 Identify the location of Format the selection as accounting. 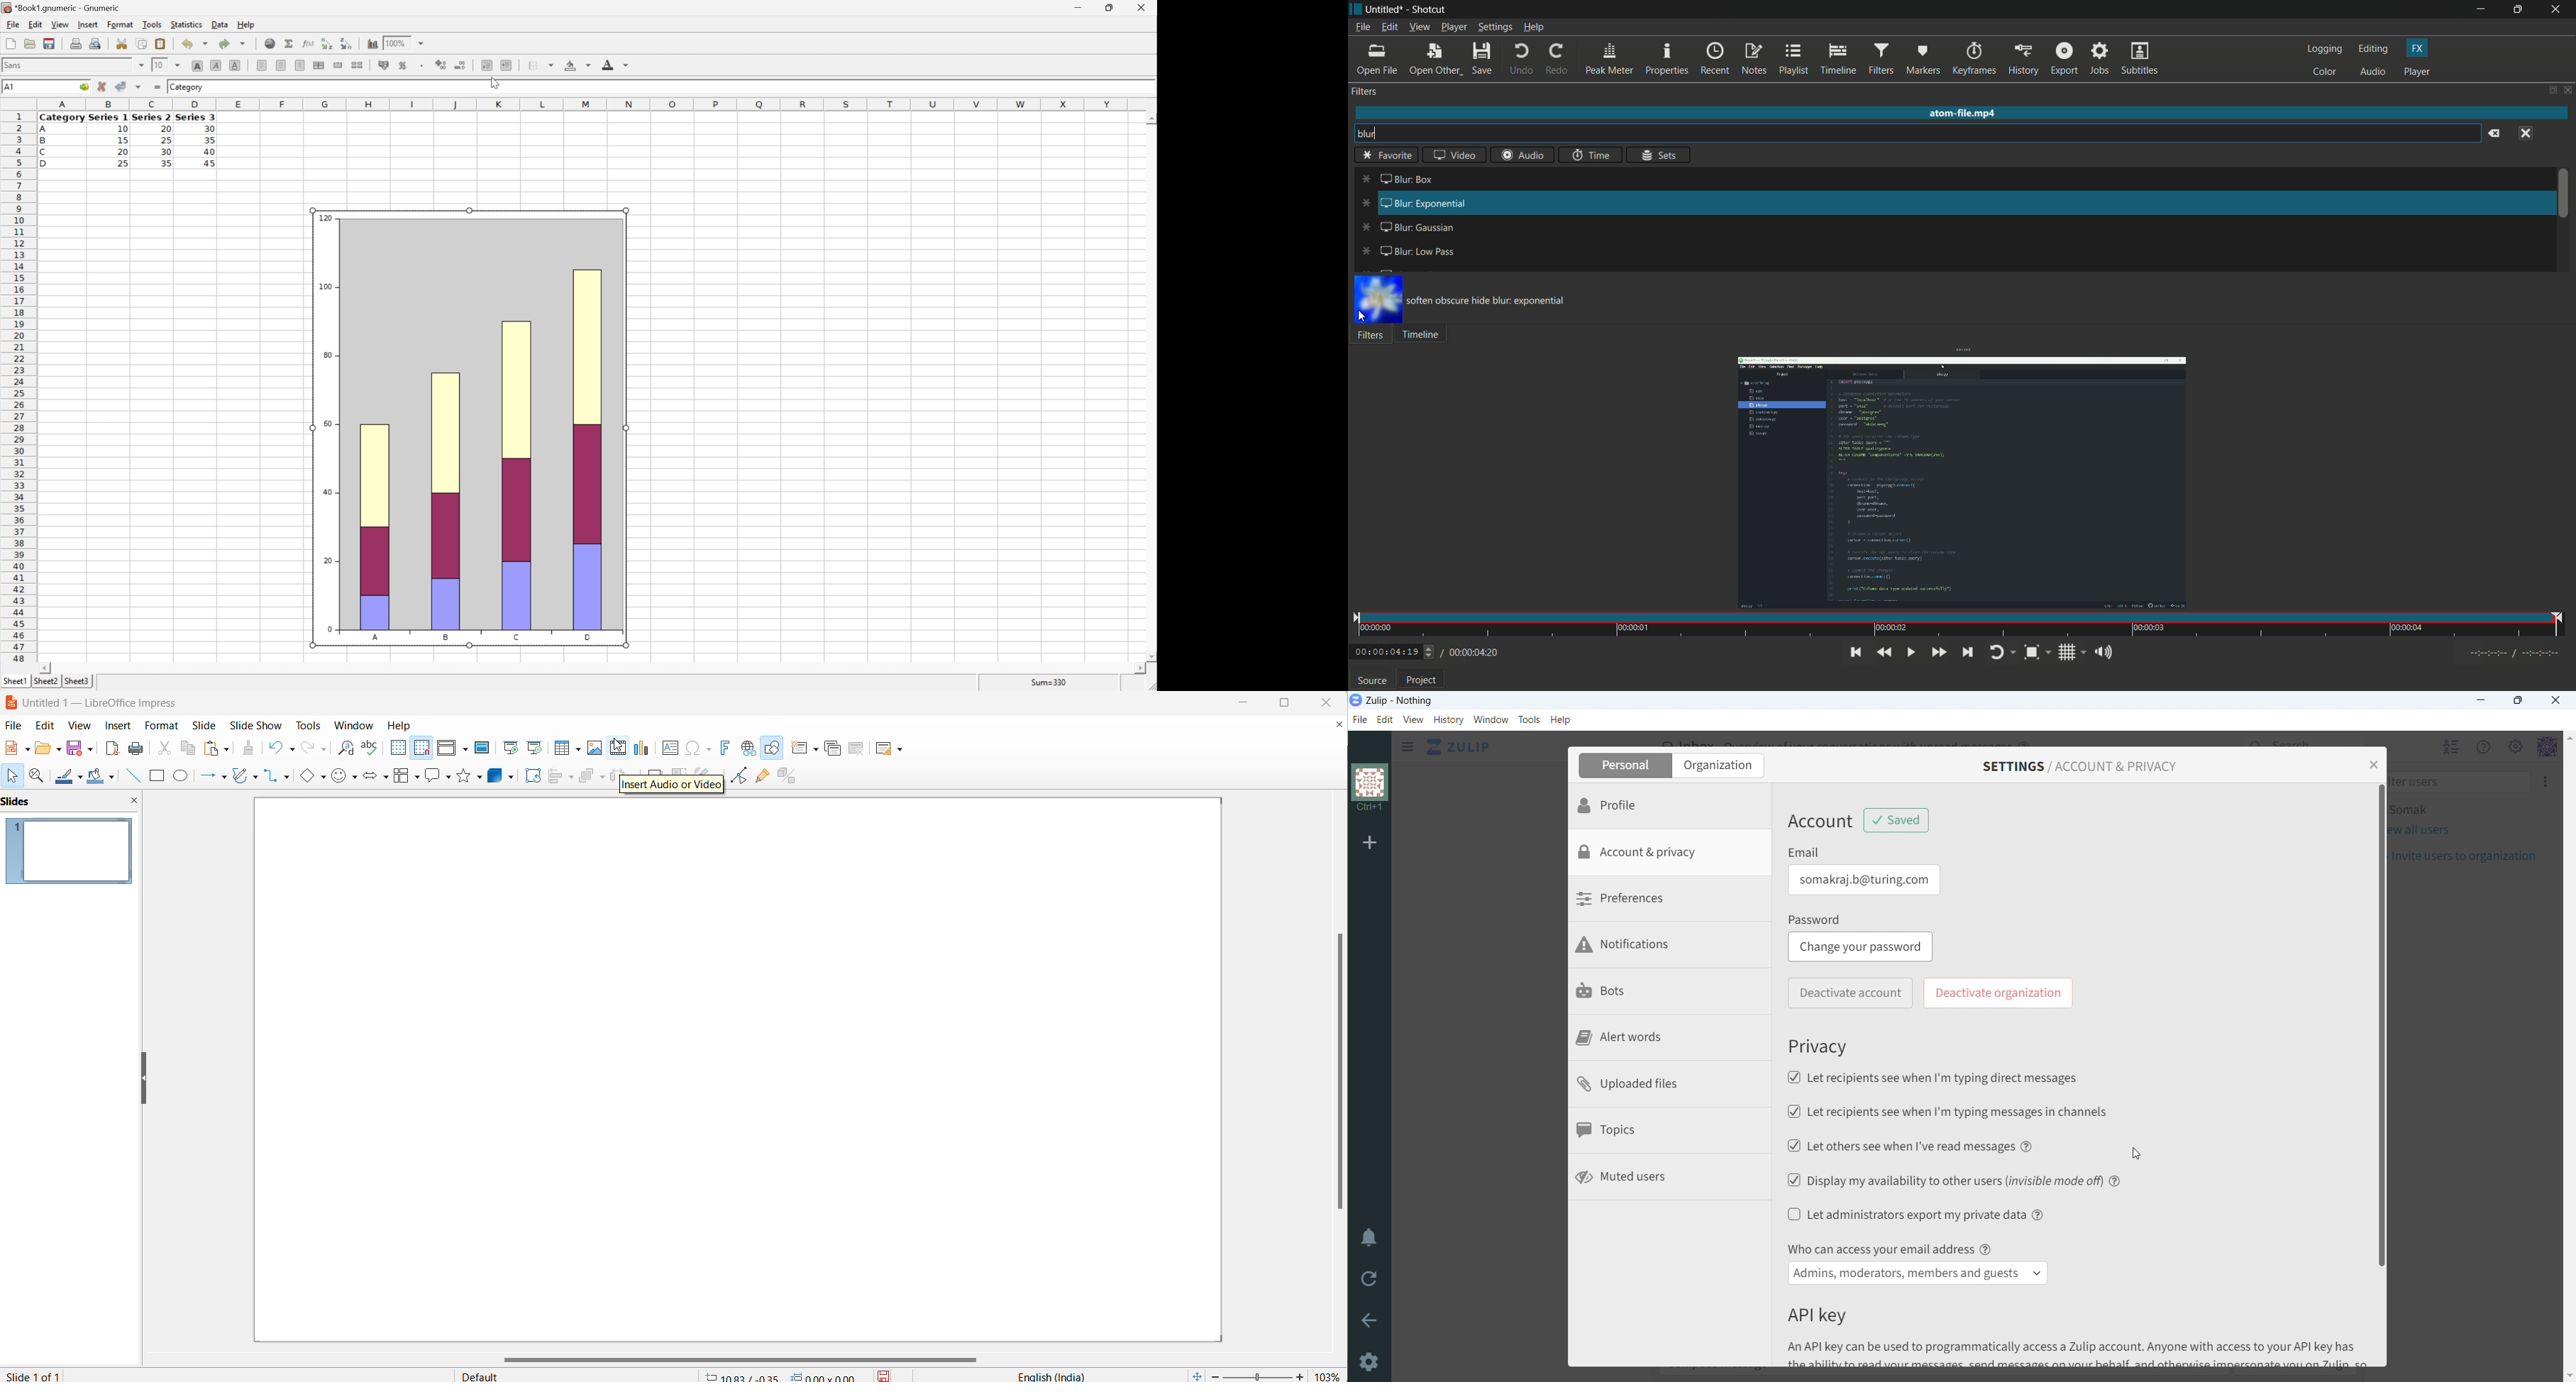
(380, 64).